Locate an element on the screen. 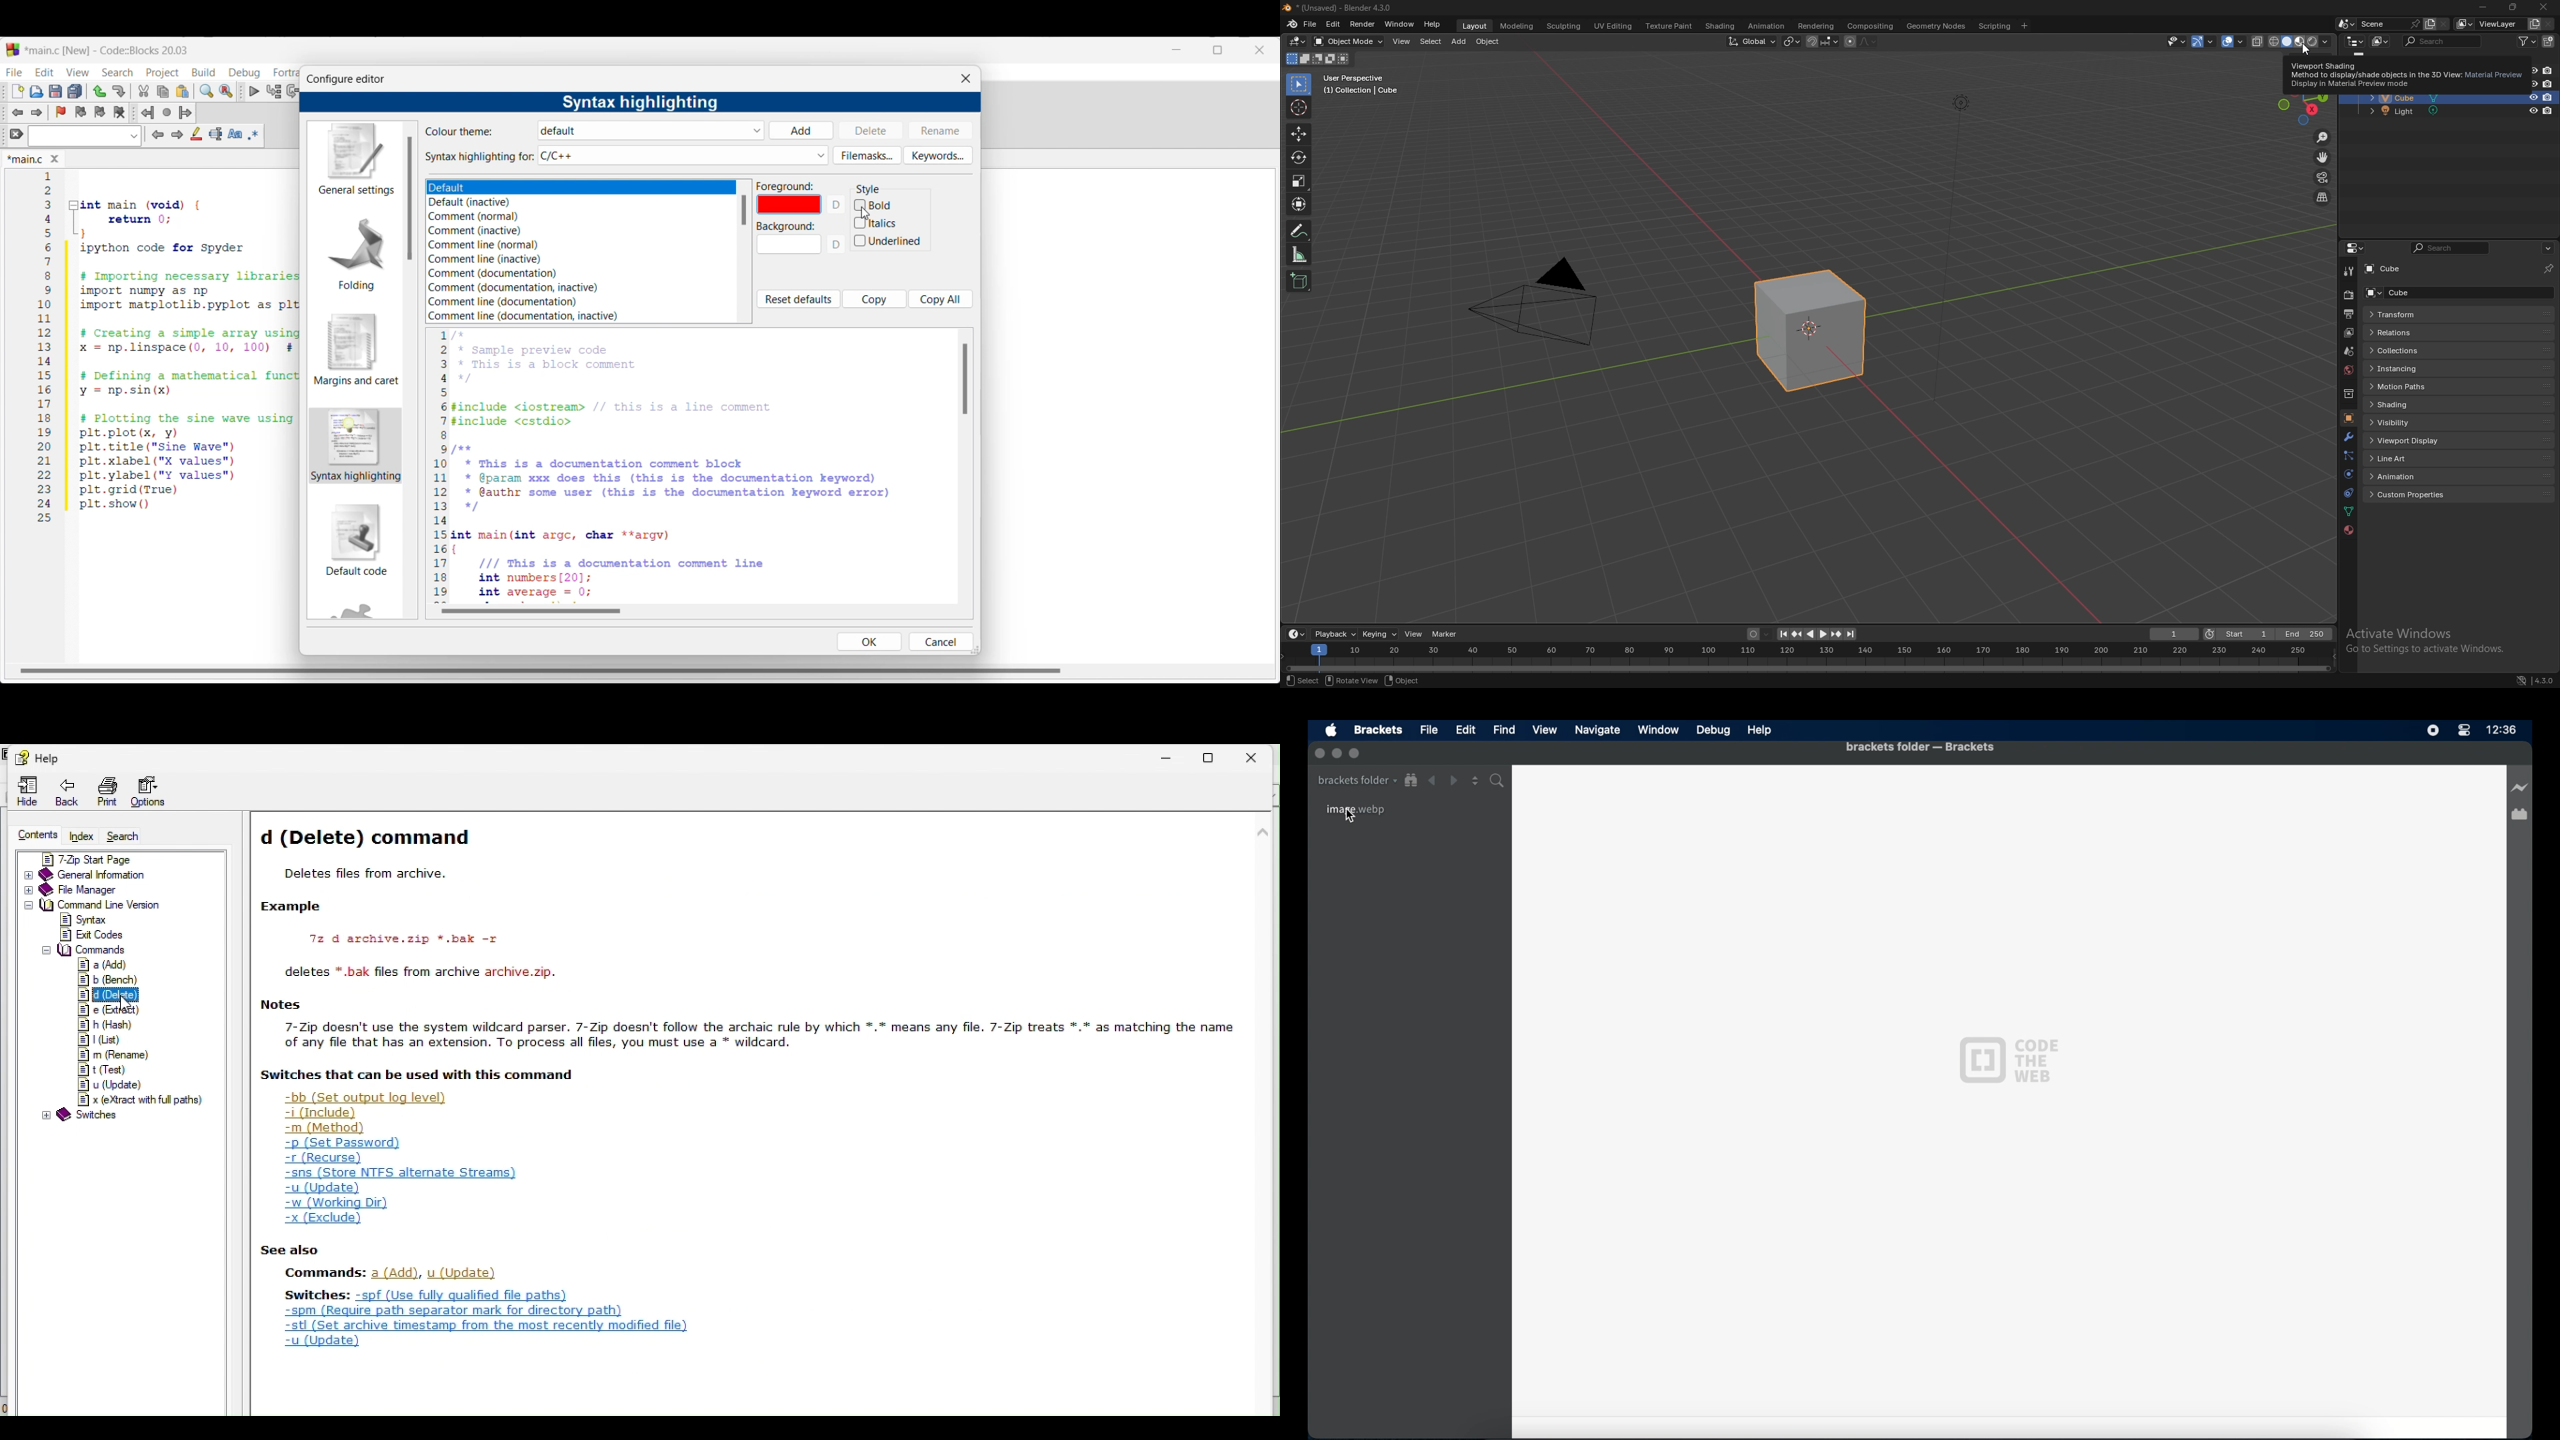 The image size is (2576, 1456). Navigate is located at coordinates (1600, 733).